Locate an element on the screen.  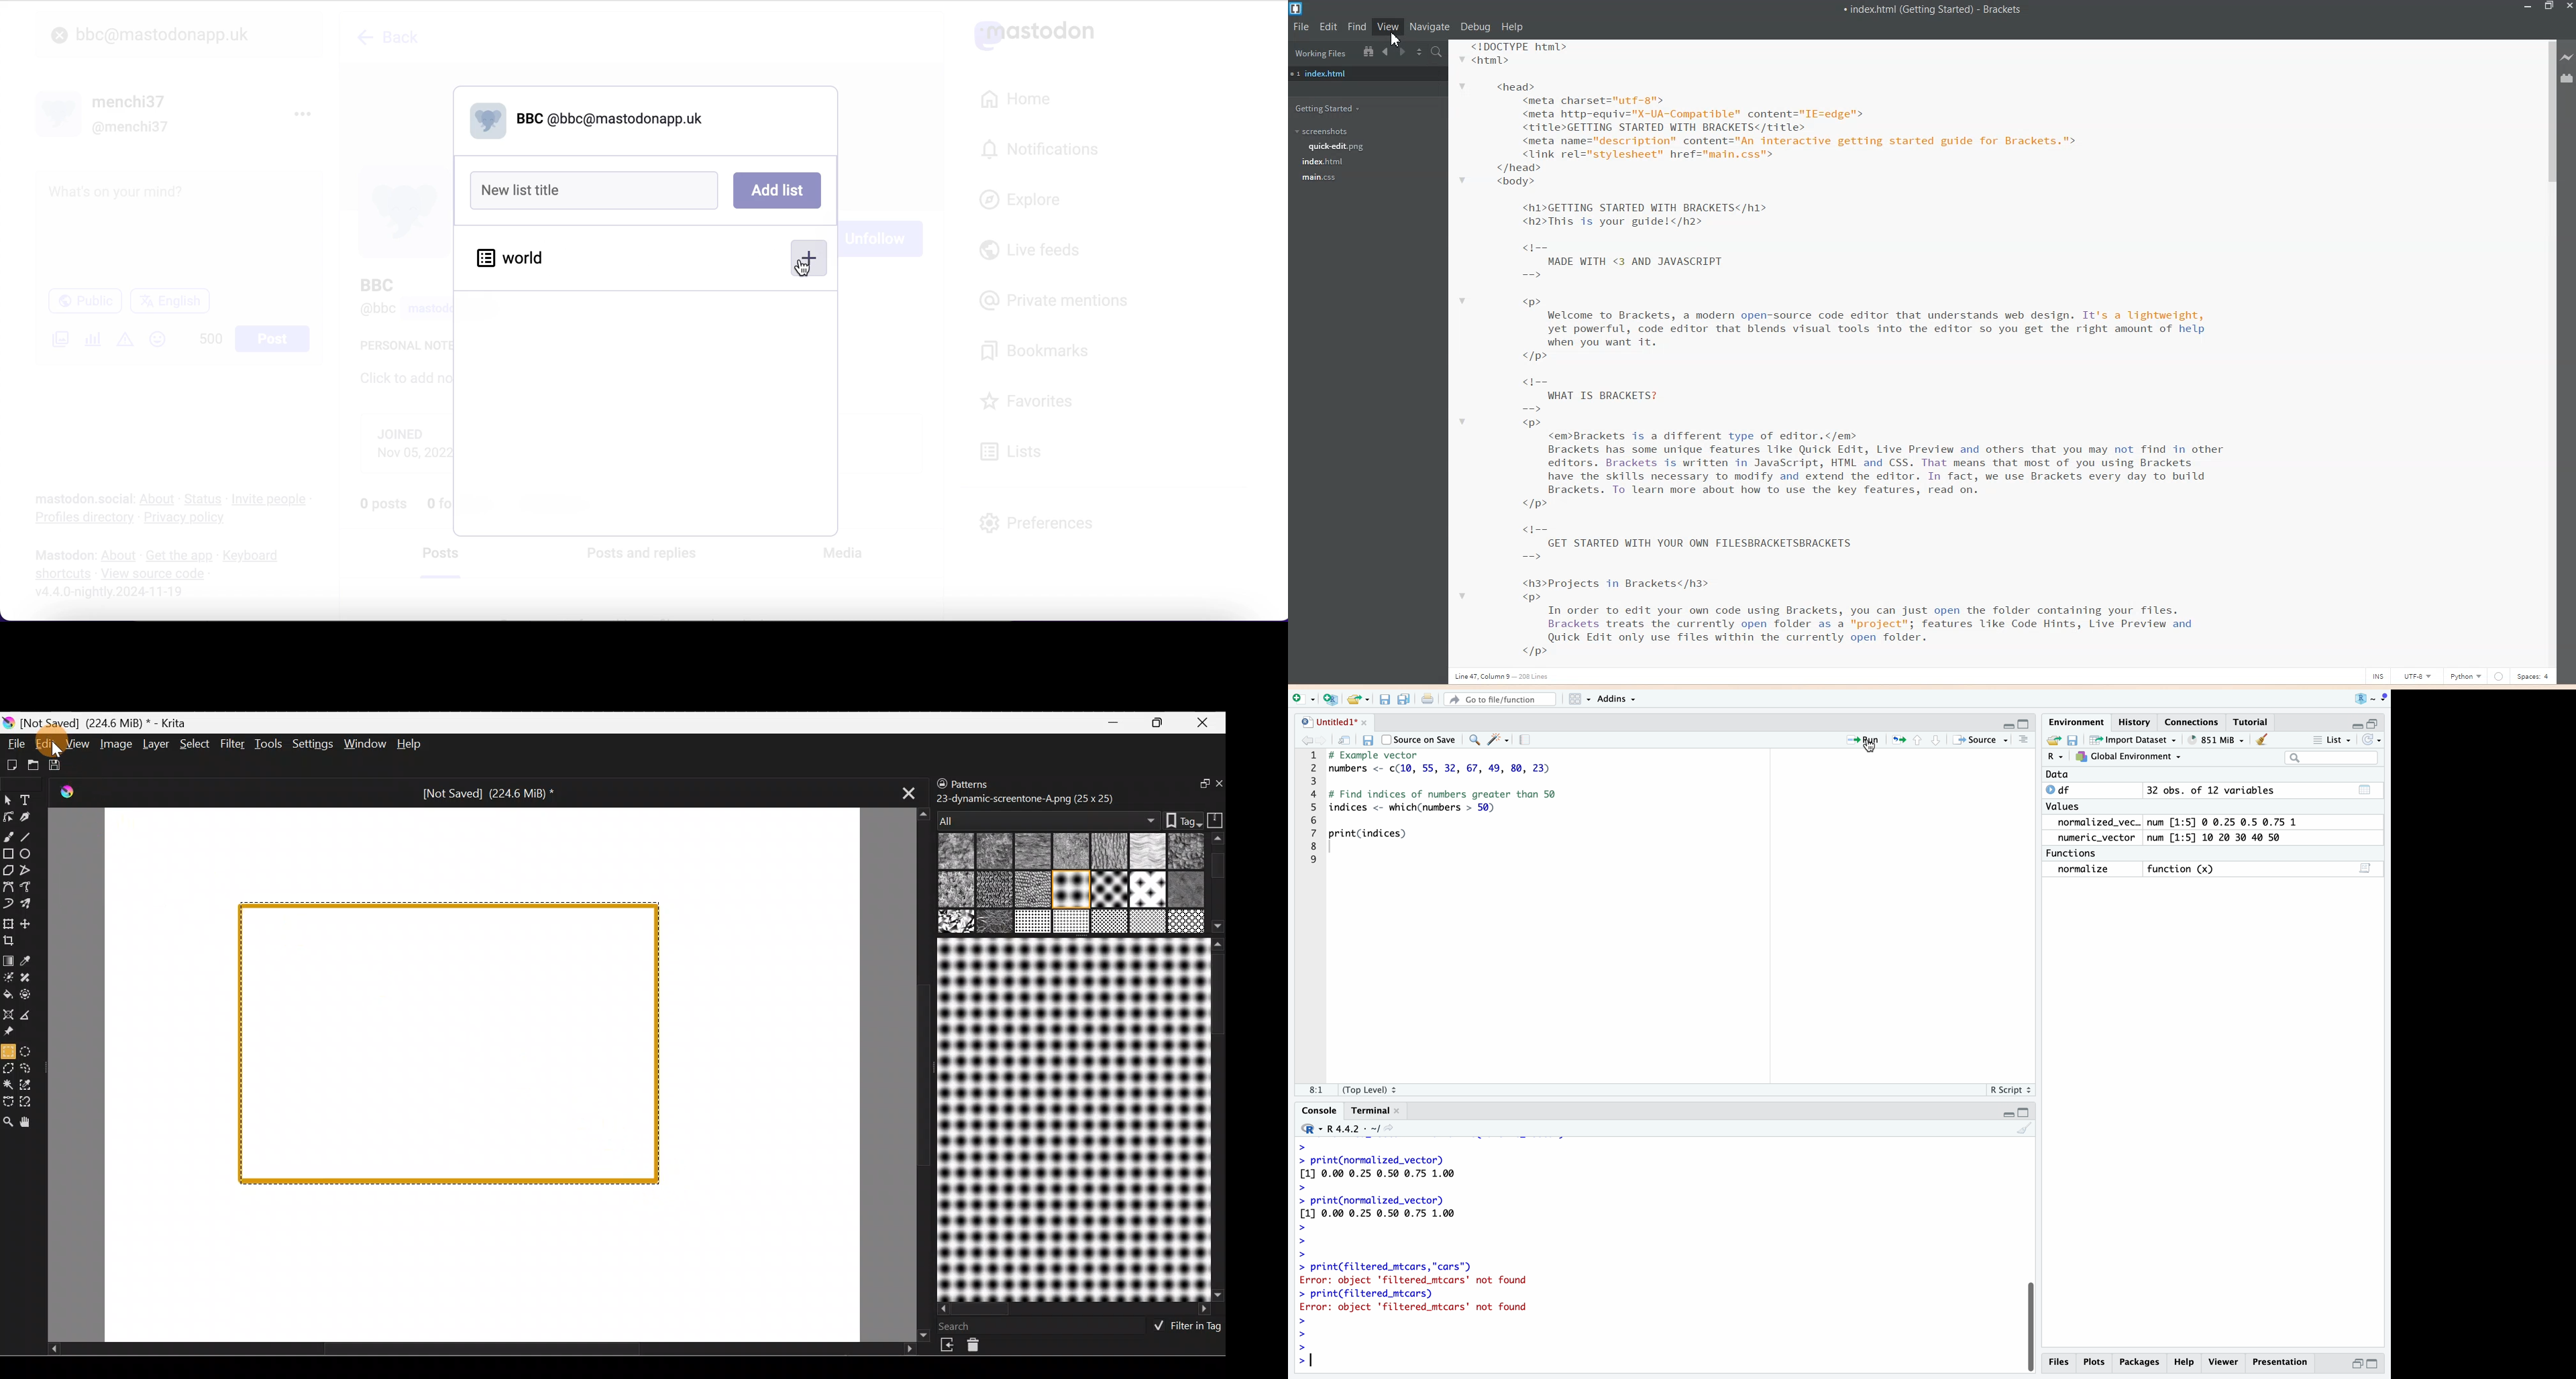
Run is located at coordinates (1857, 738).